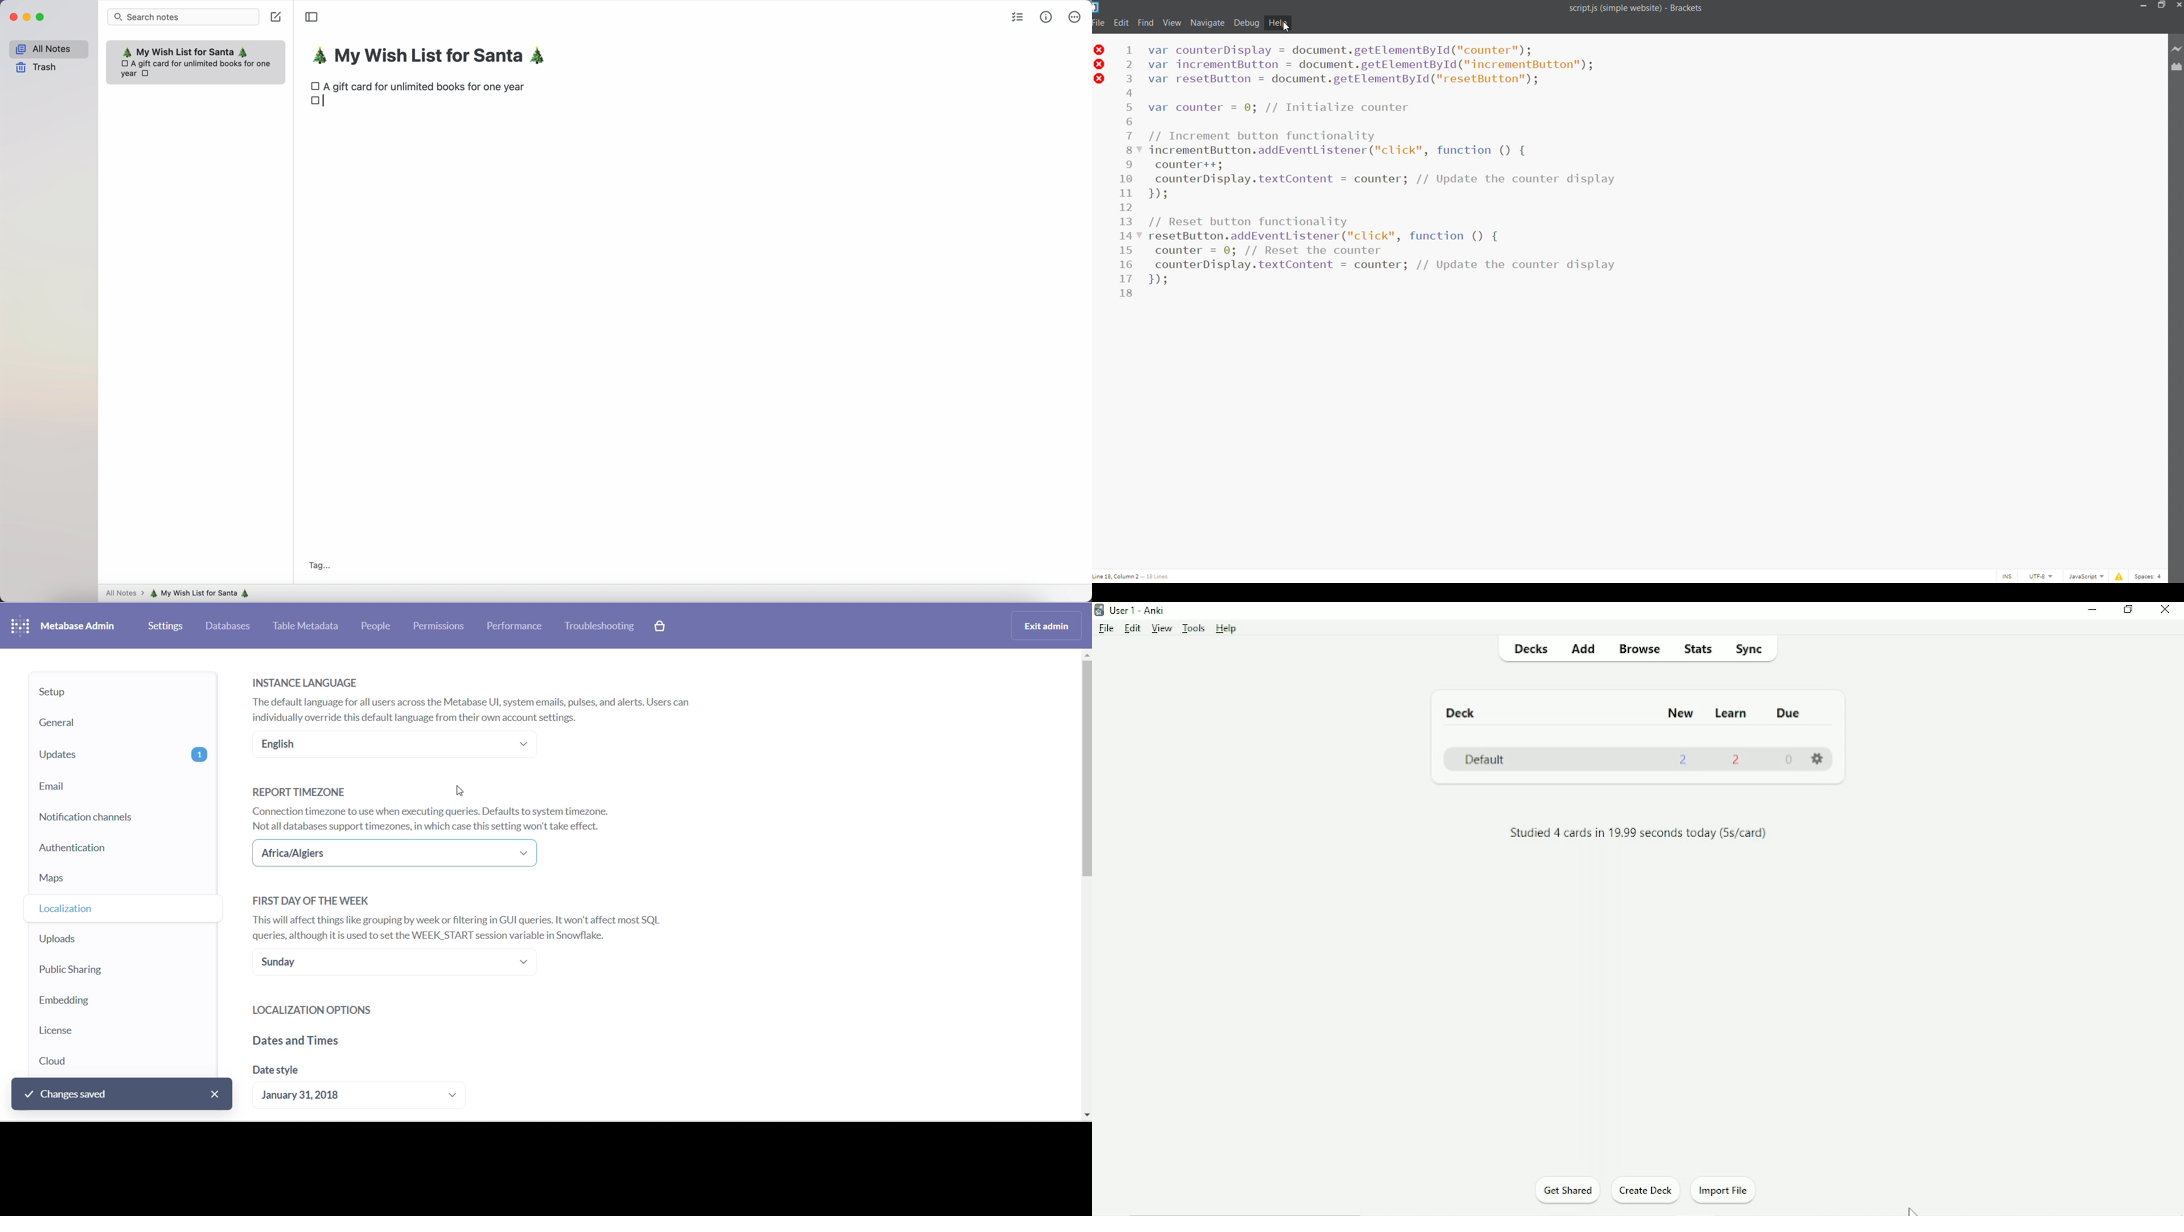 The image size is (2184, 1232). Describe the element at coordinates (123, 594) in the screenshot. I see `all notes` at that location.